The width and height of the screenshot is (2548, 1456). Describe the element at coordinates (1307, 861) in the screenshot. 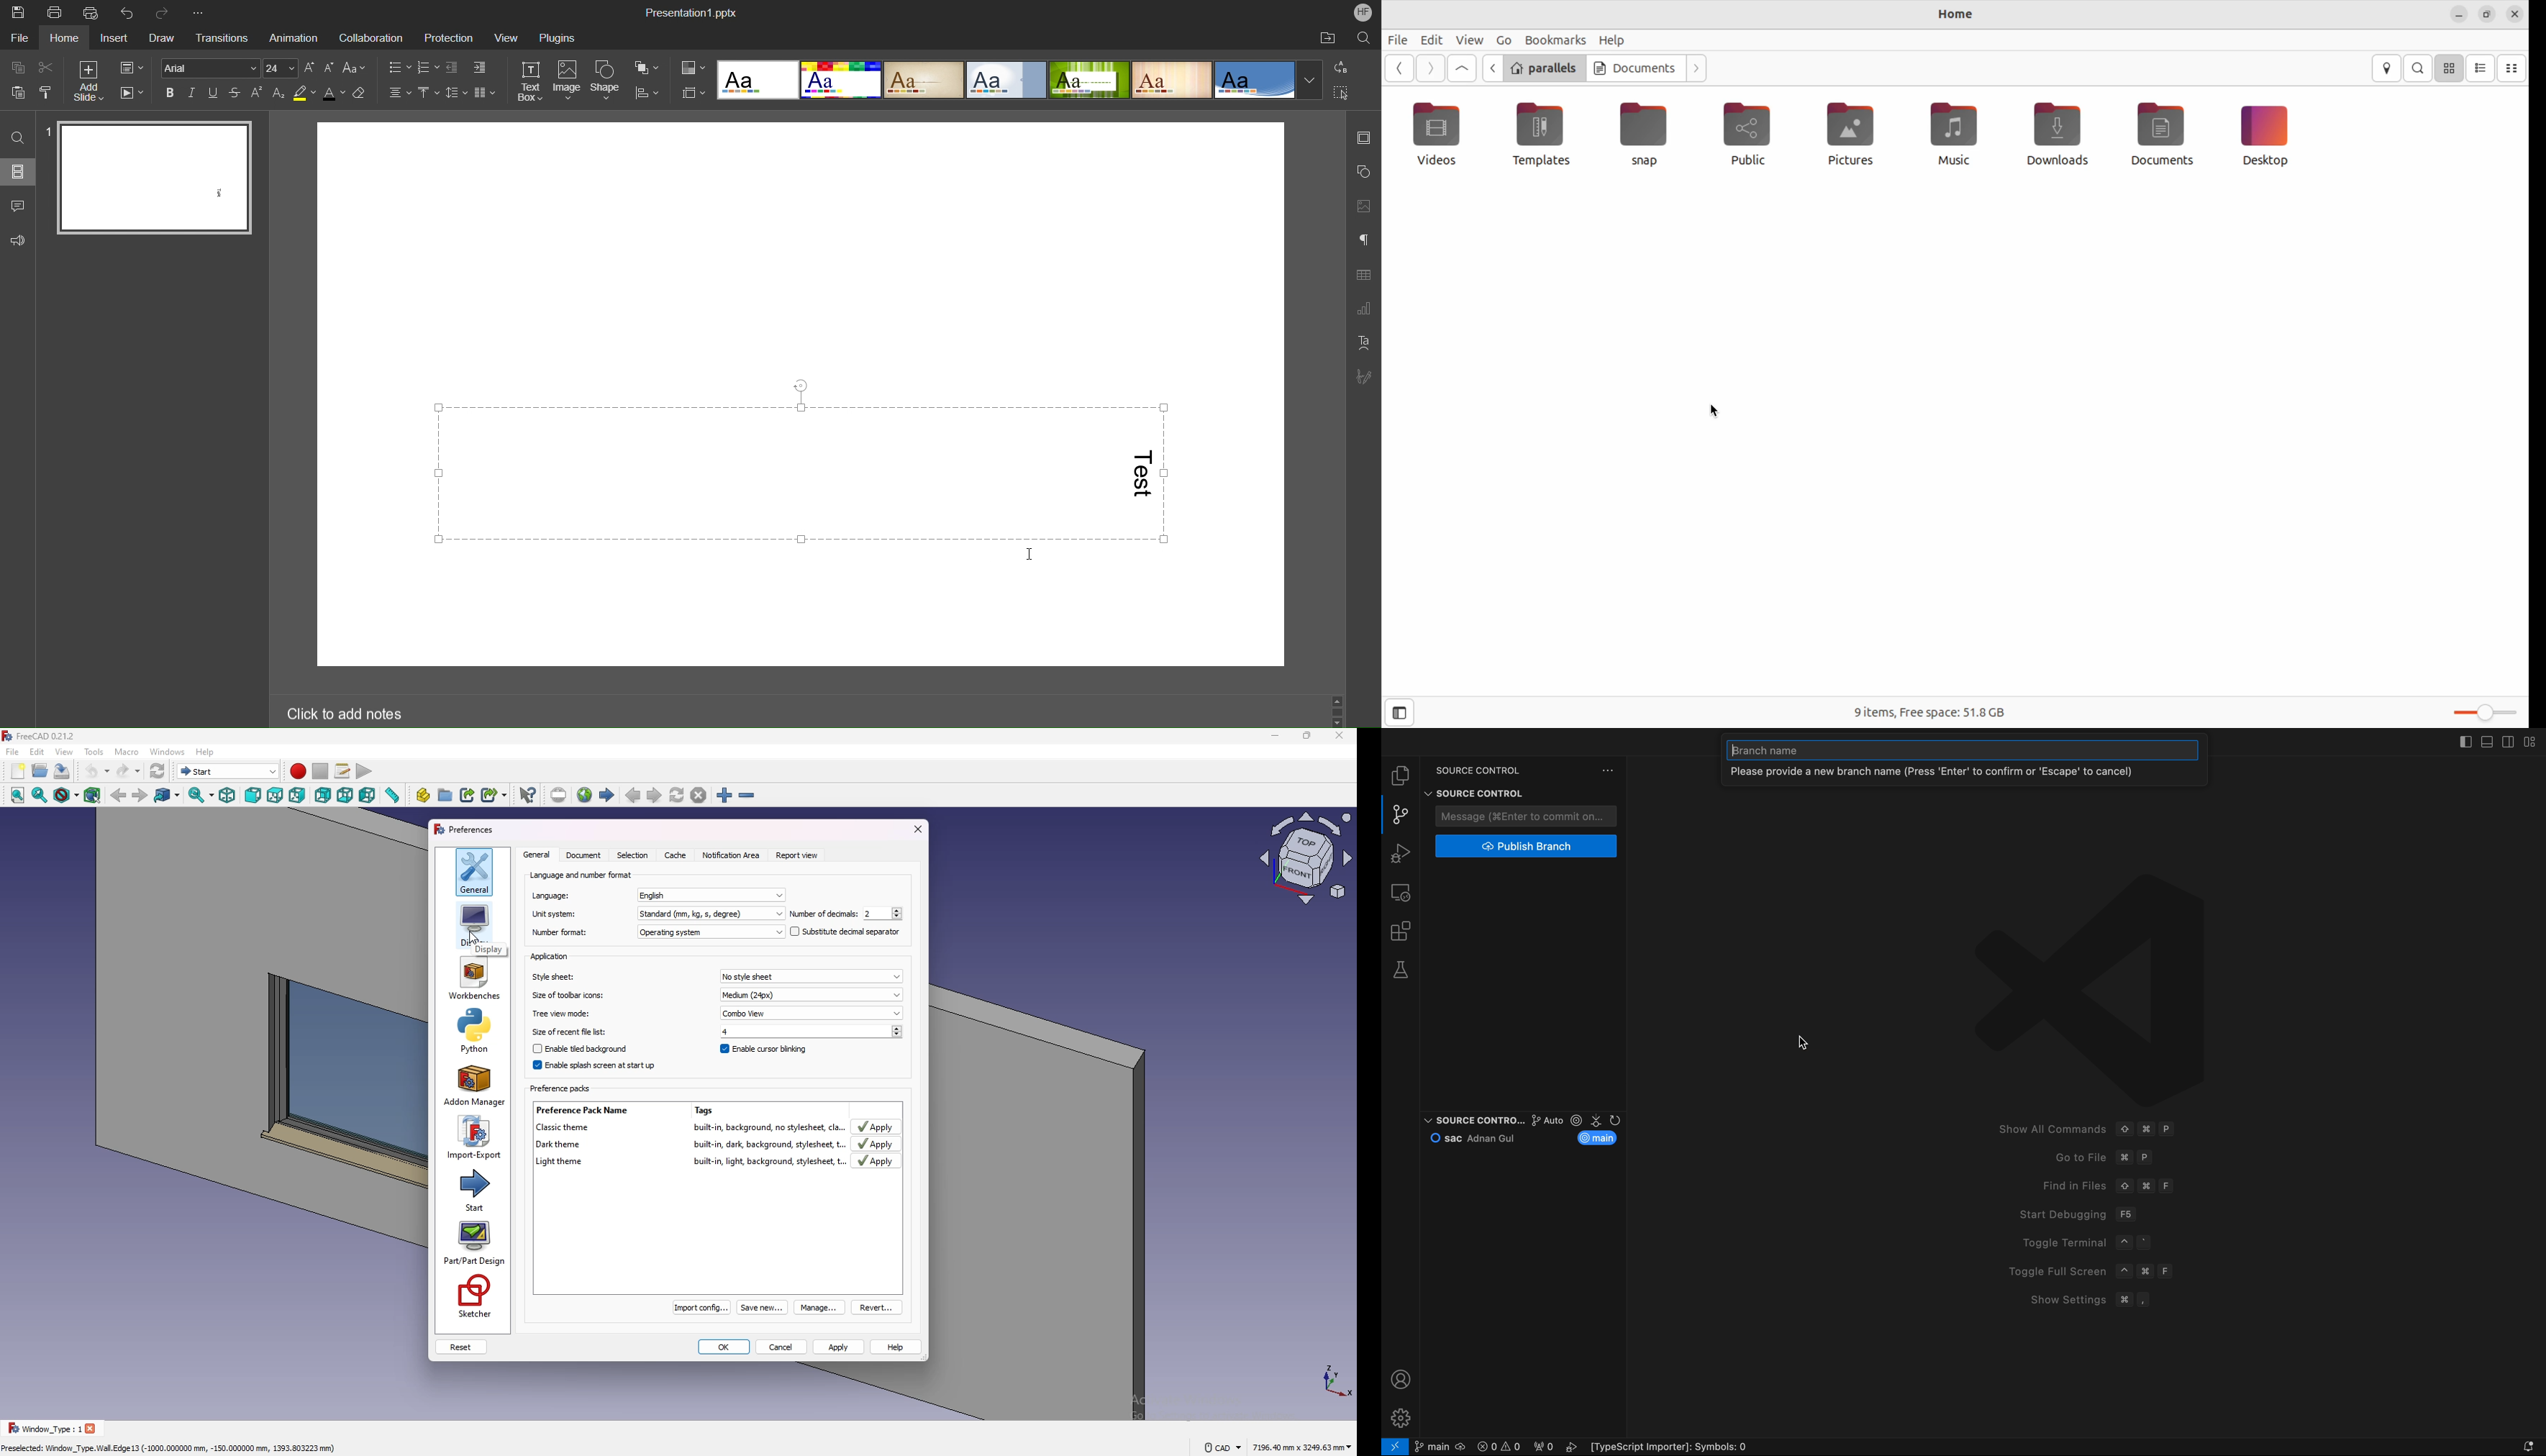

I see `view` at that location.